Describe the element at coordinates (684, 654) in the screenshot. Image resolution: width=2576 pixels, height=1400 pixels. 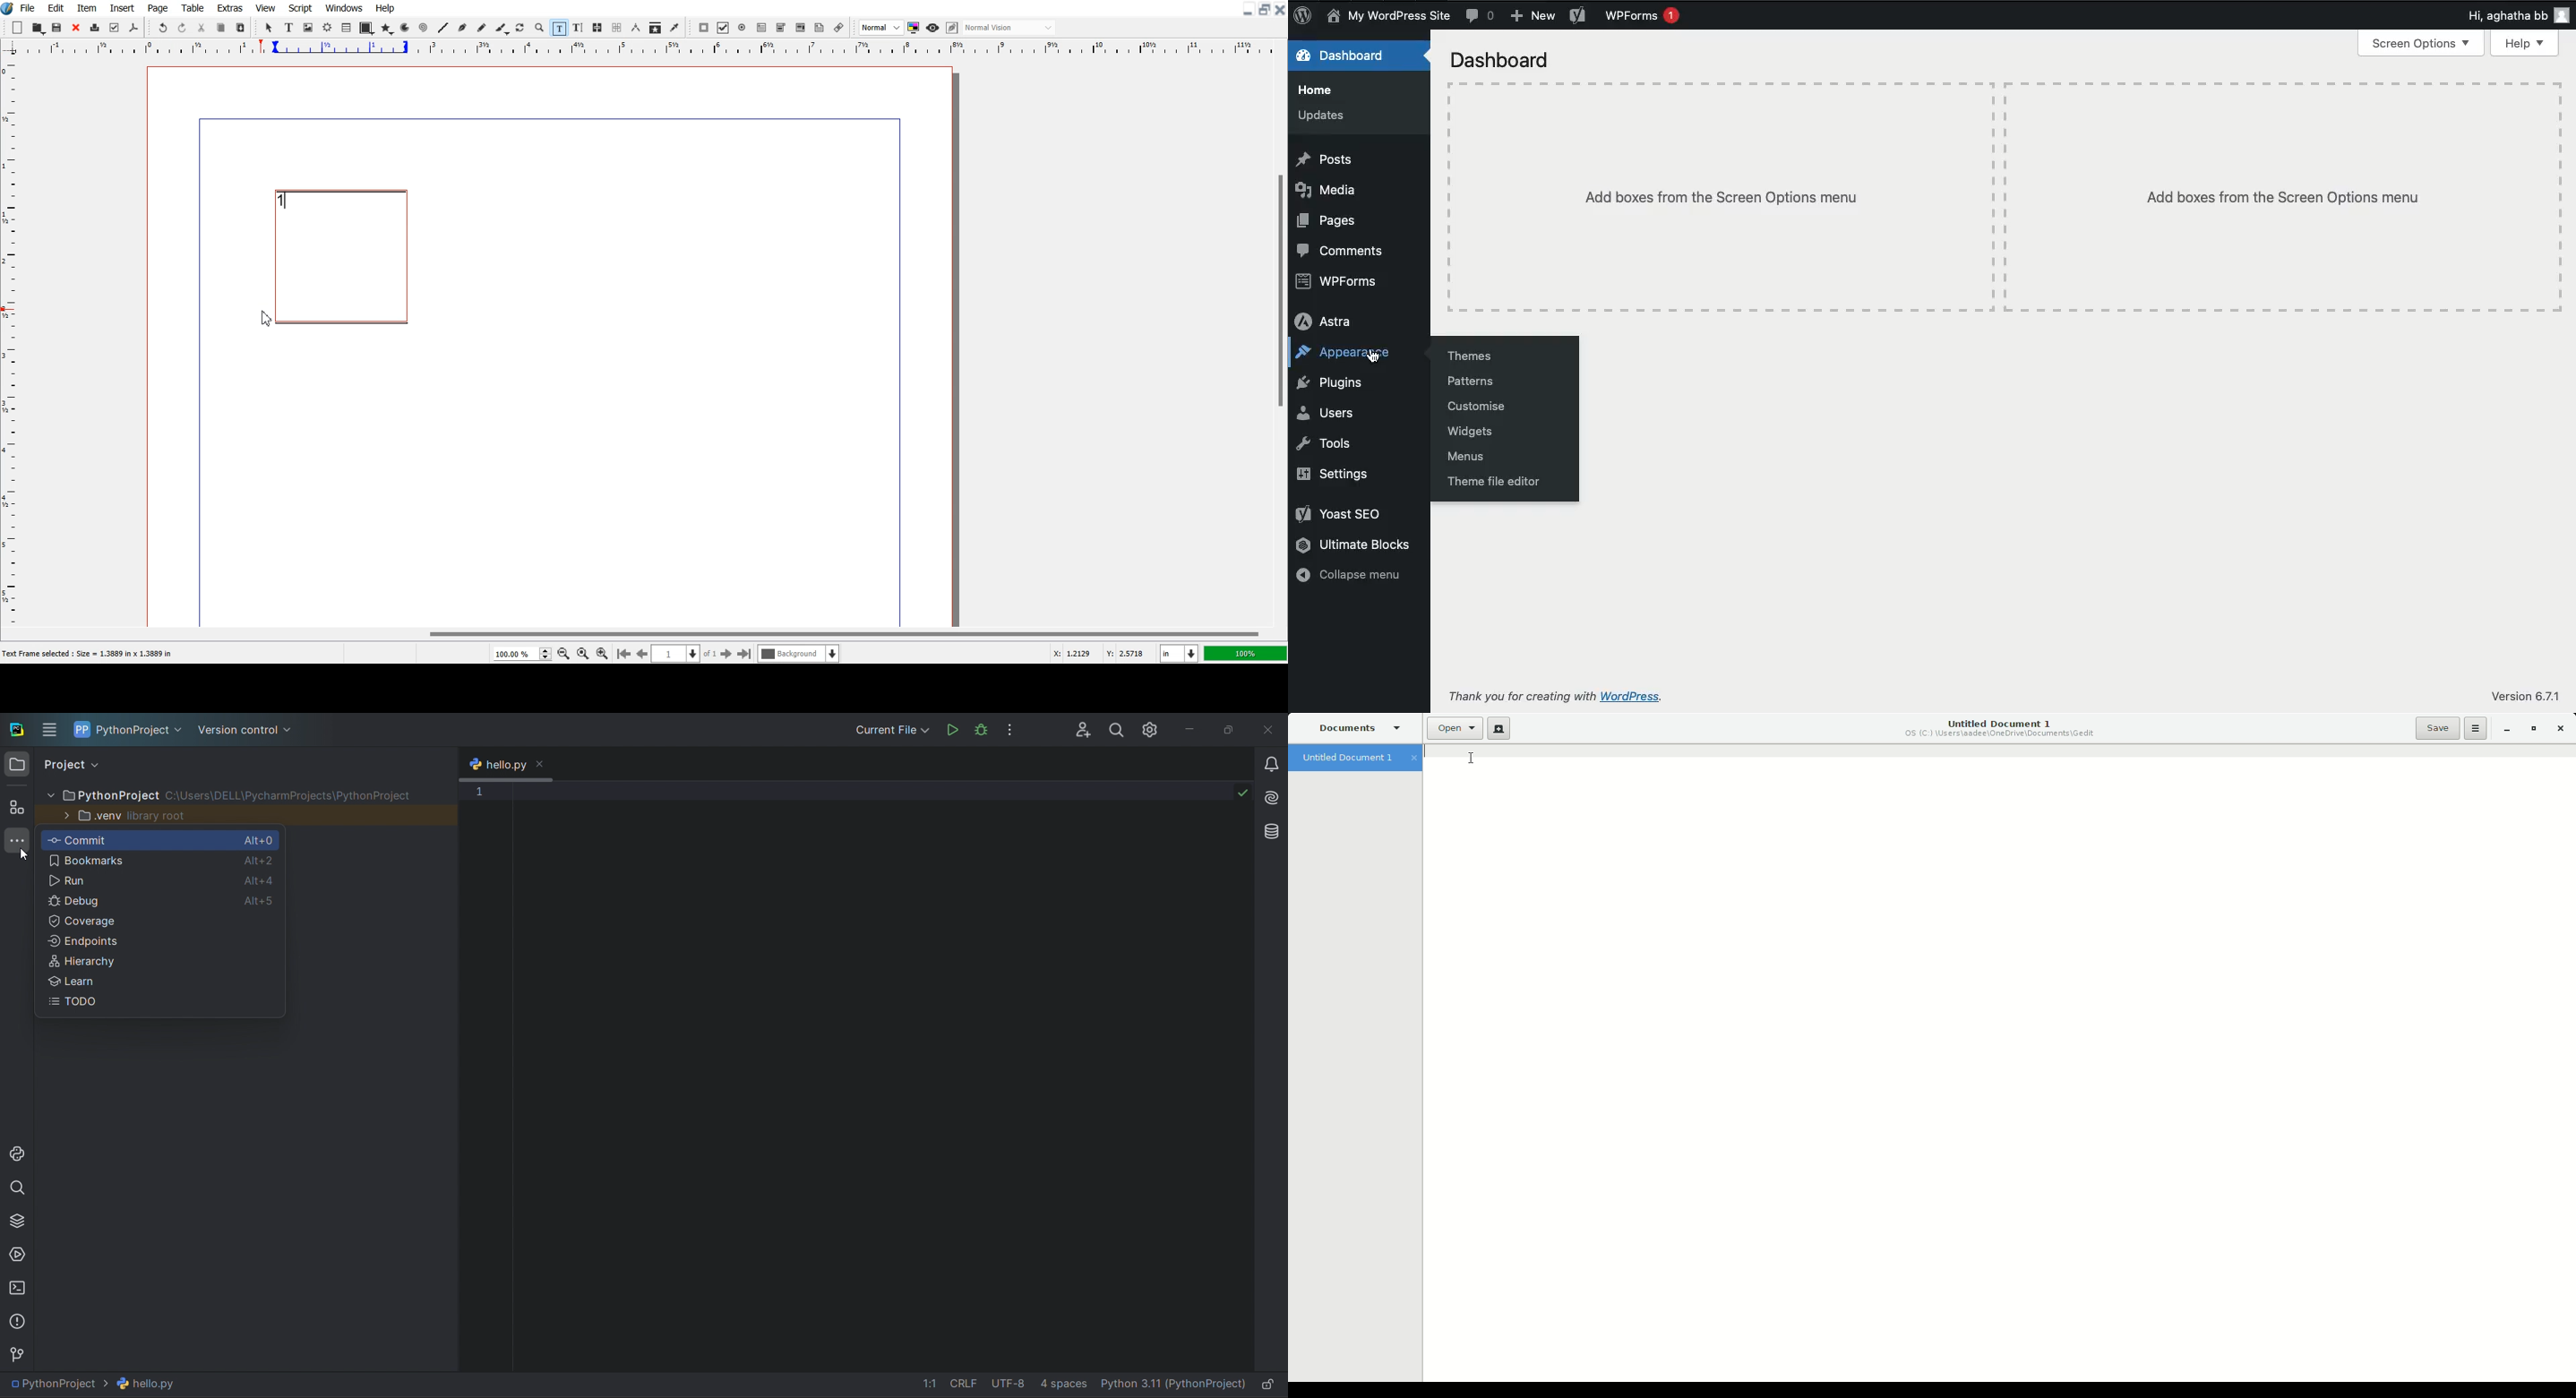
I see `Select current page` at that location.